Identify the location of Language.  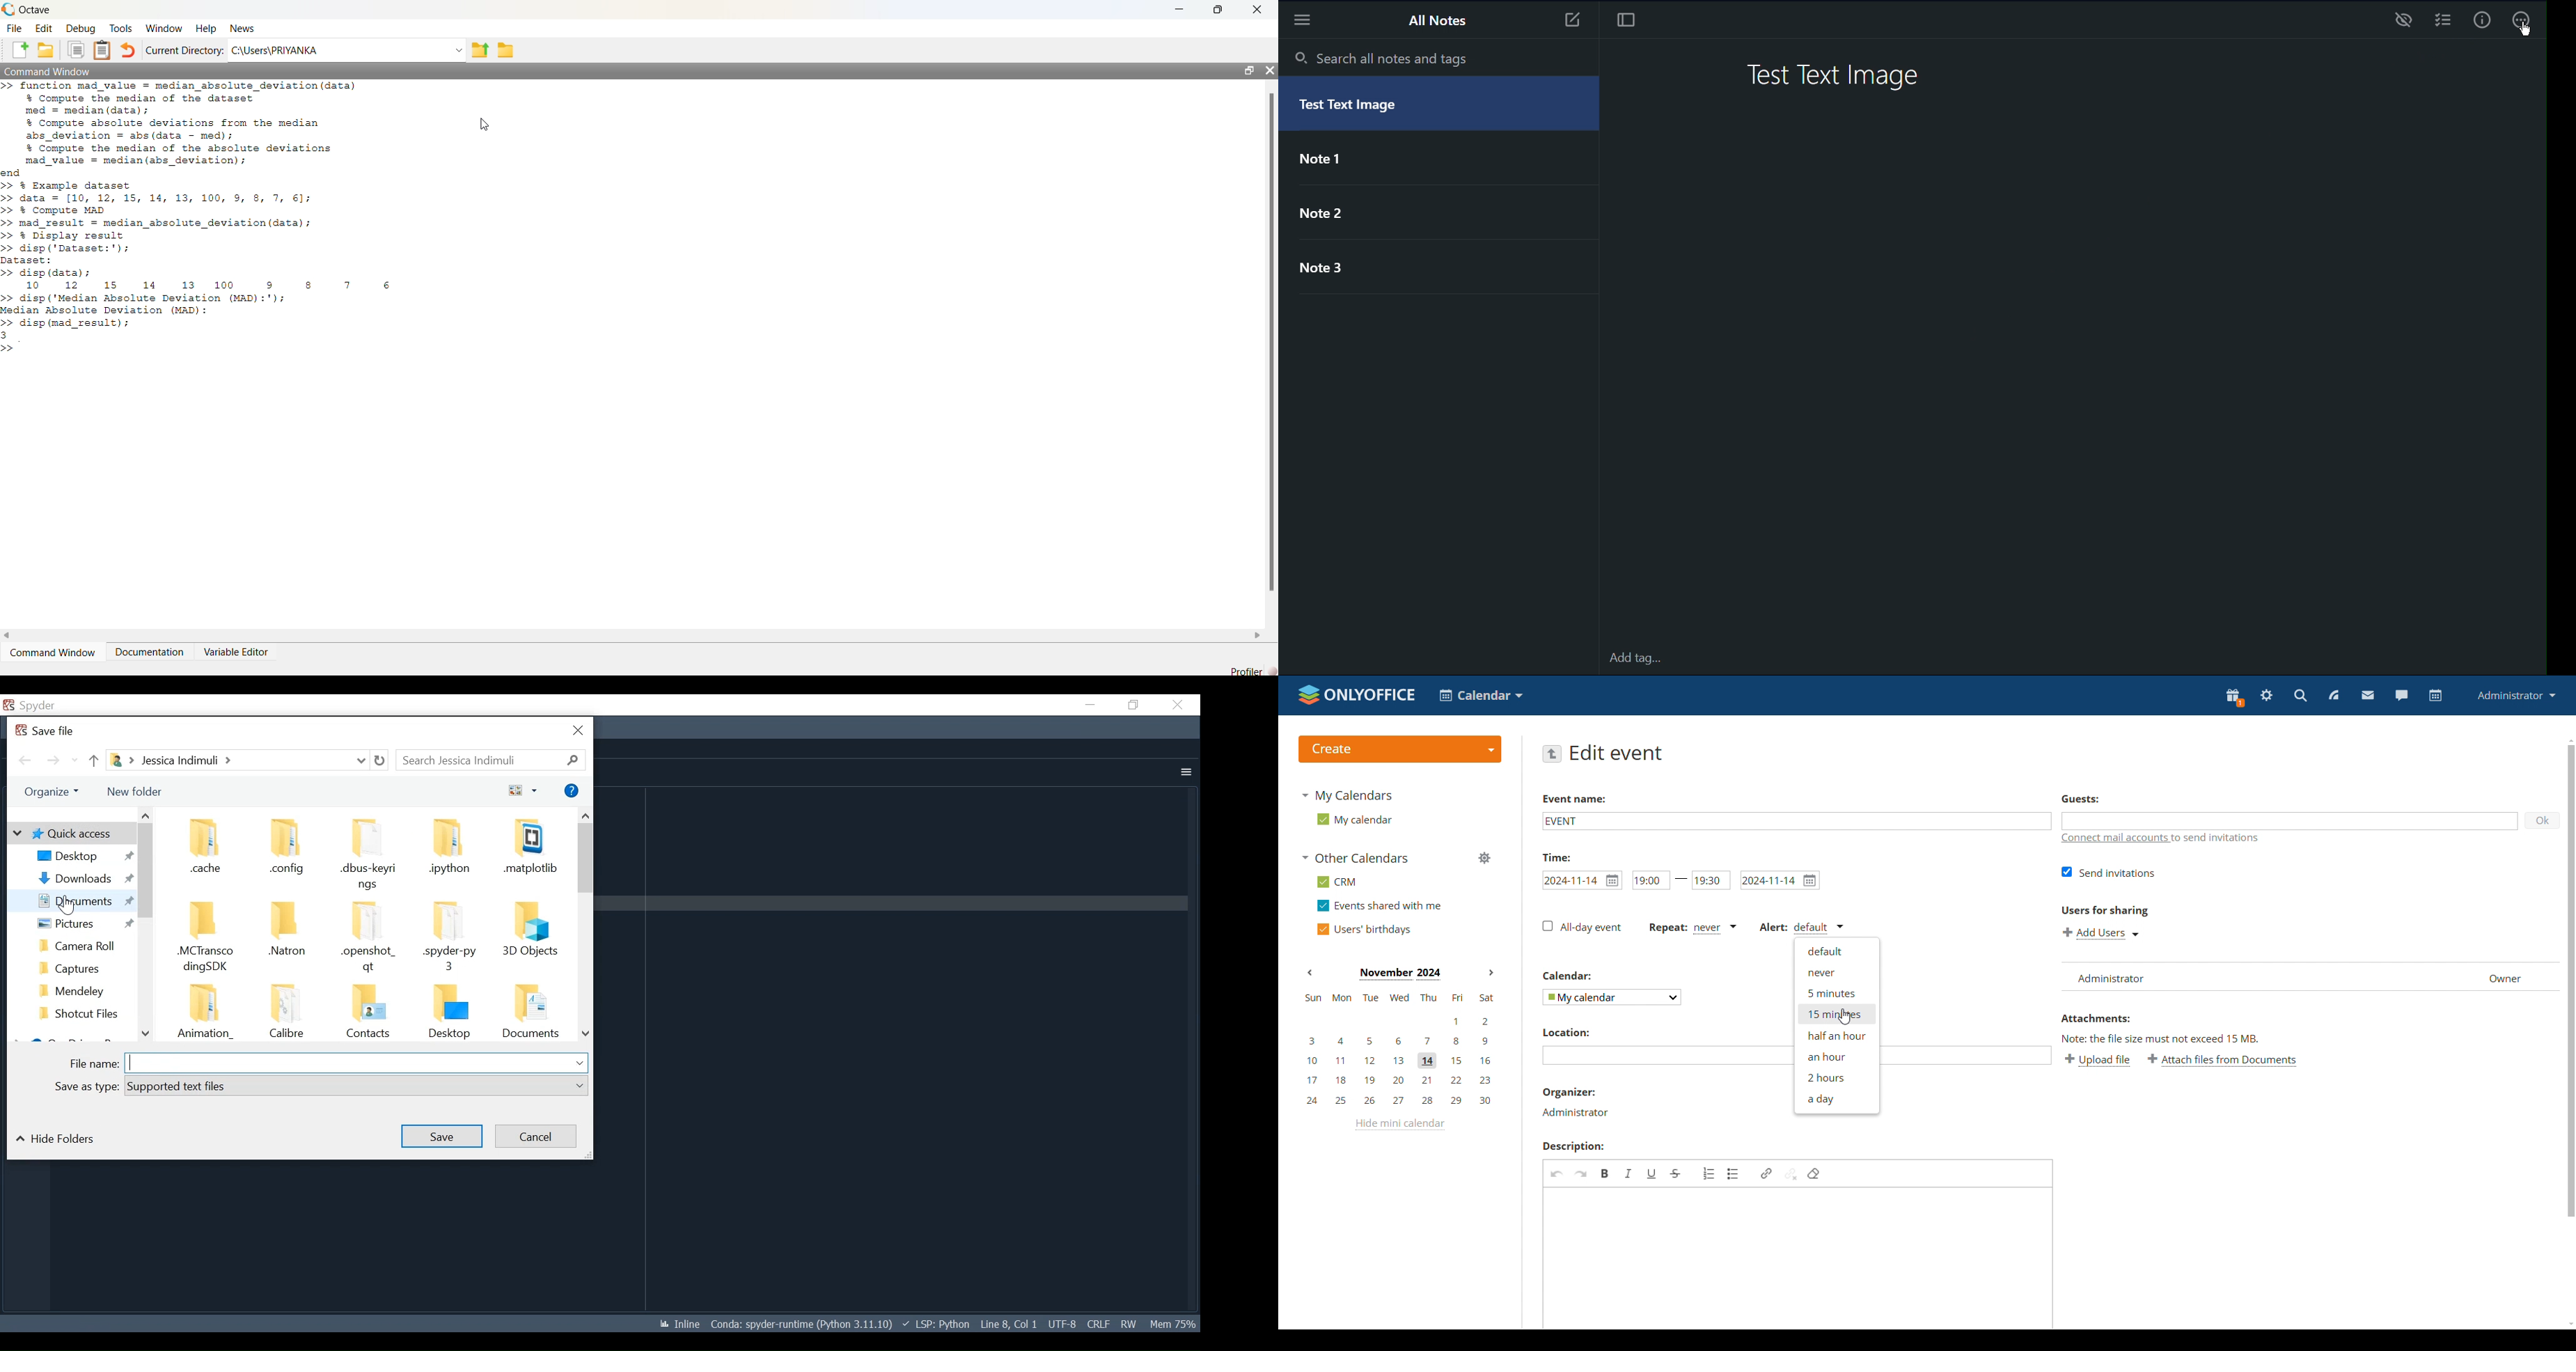
(933, 1323).